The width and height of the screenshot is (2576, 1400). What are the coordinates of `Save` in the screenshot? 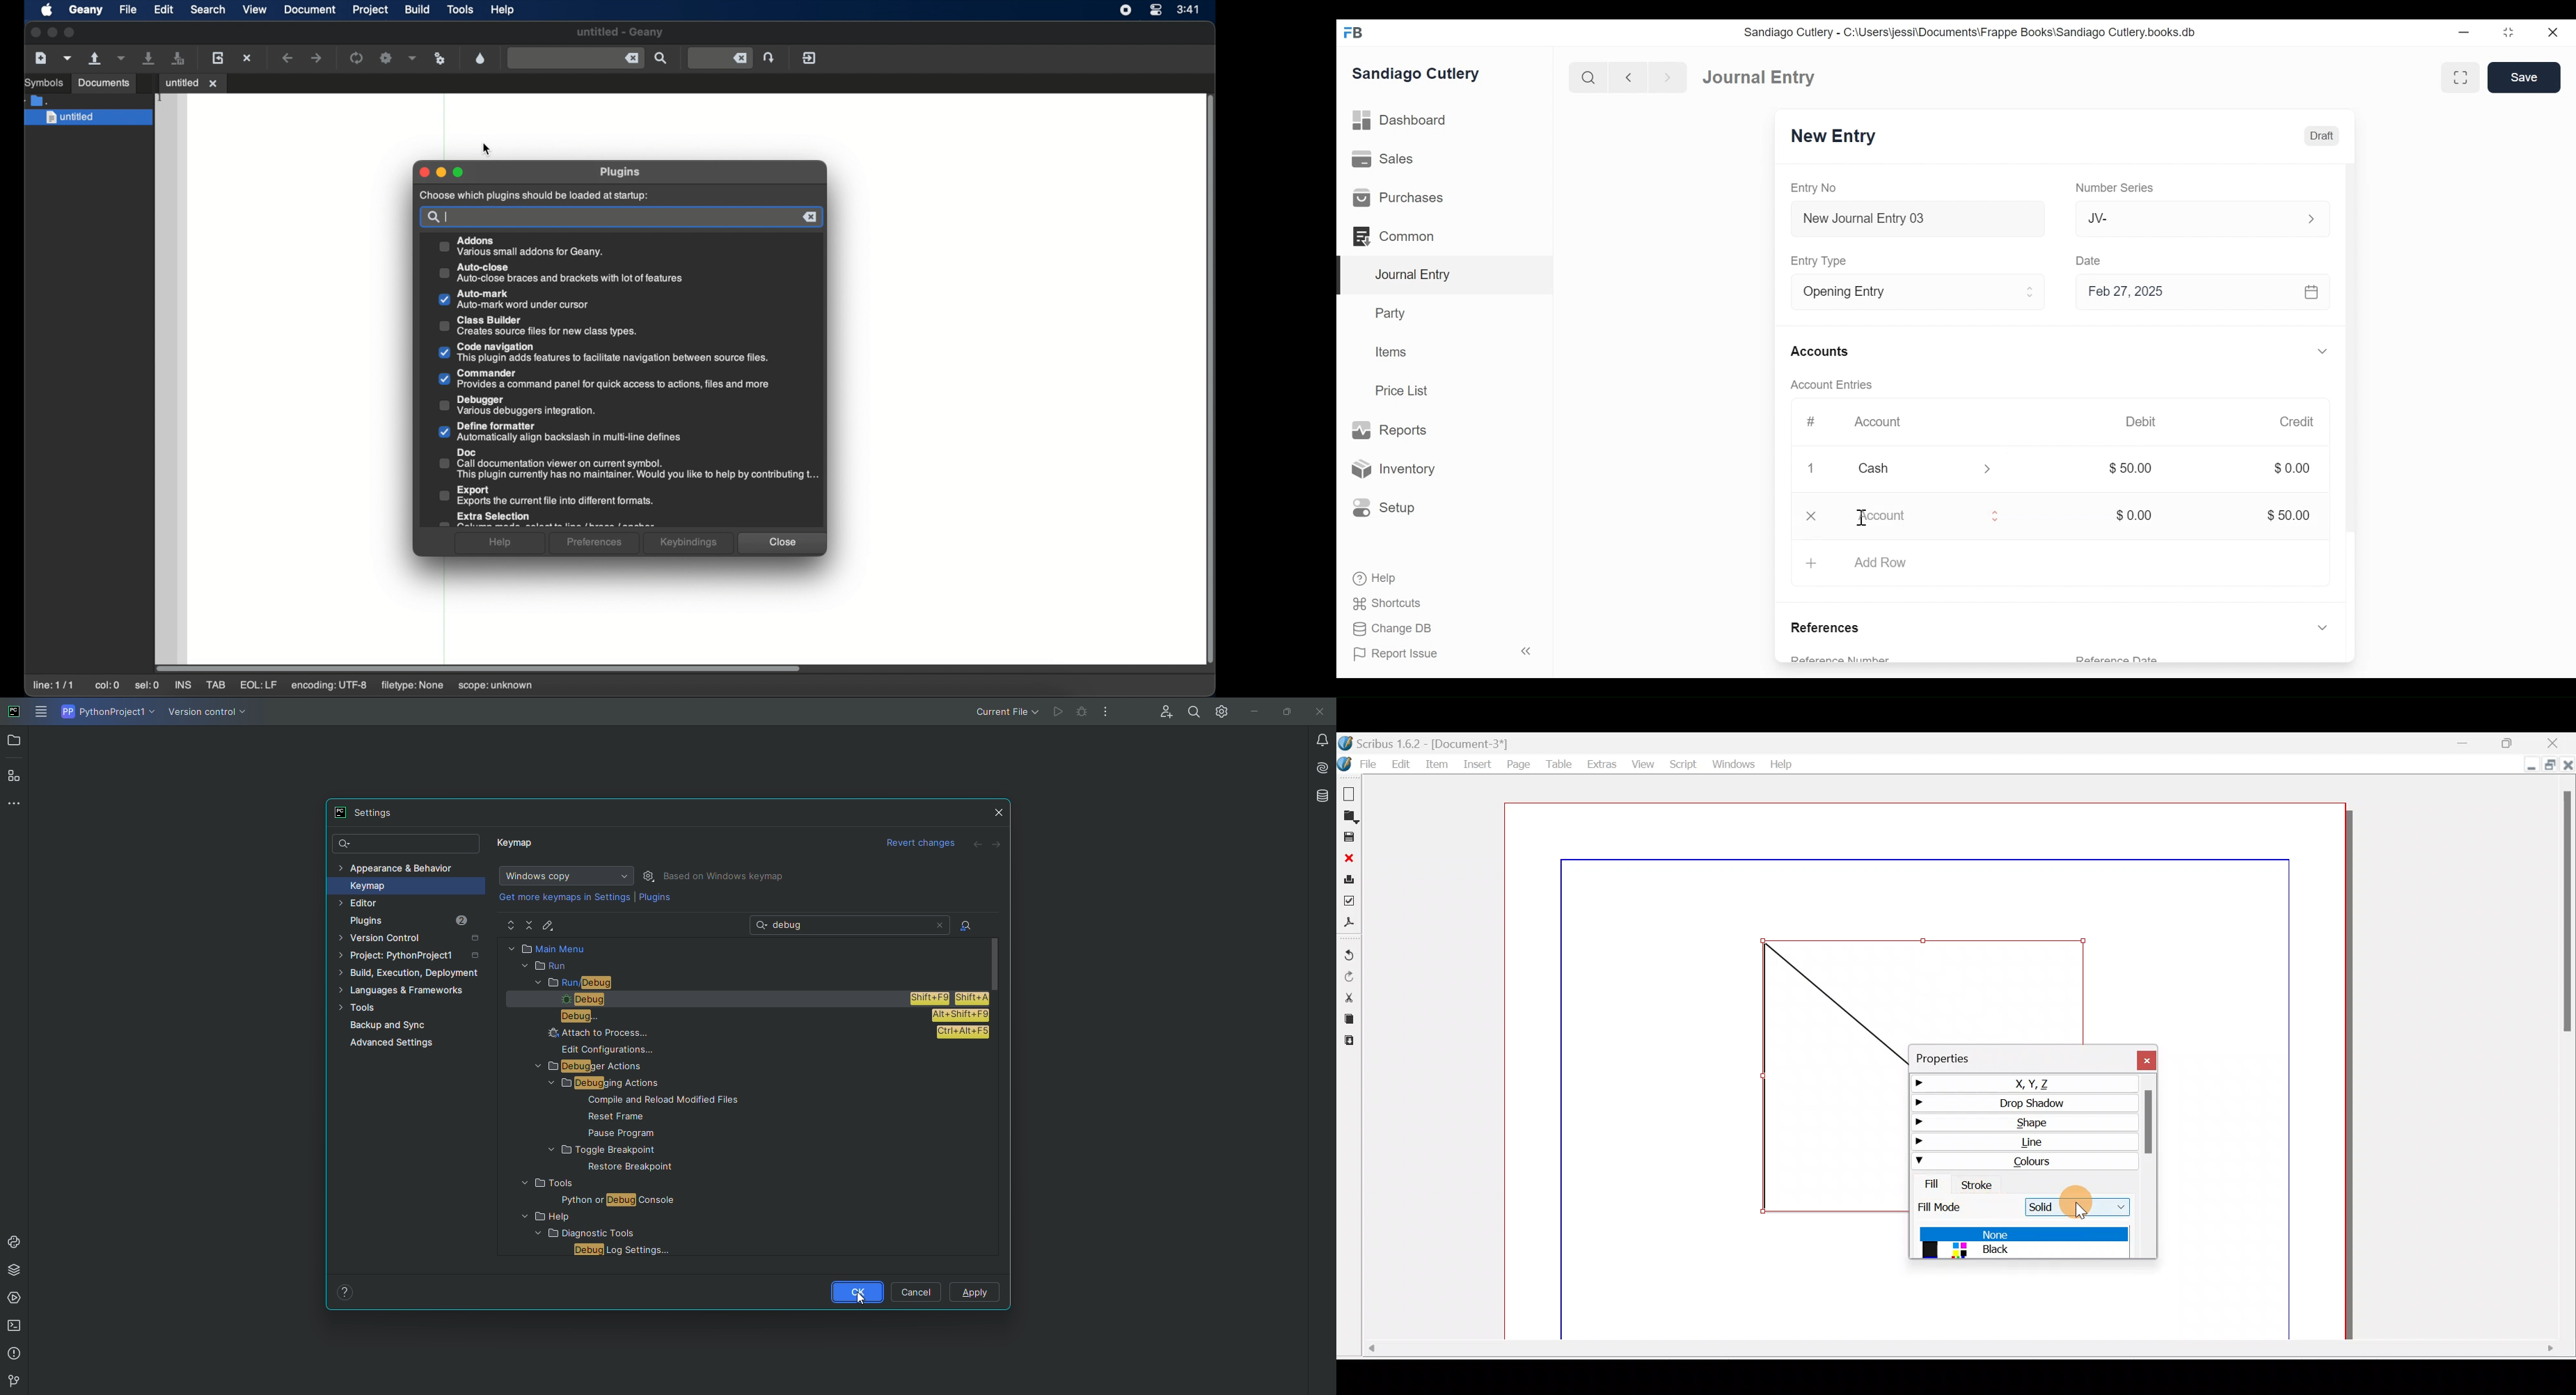 It's located at (2526, 78).